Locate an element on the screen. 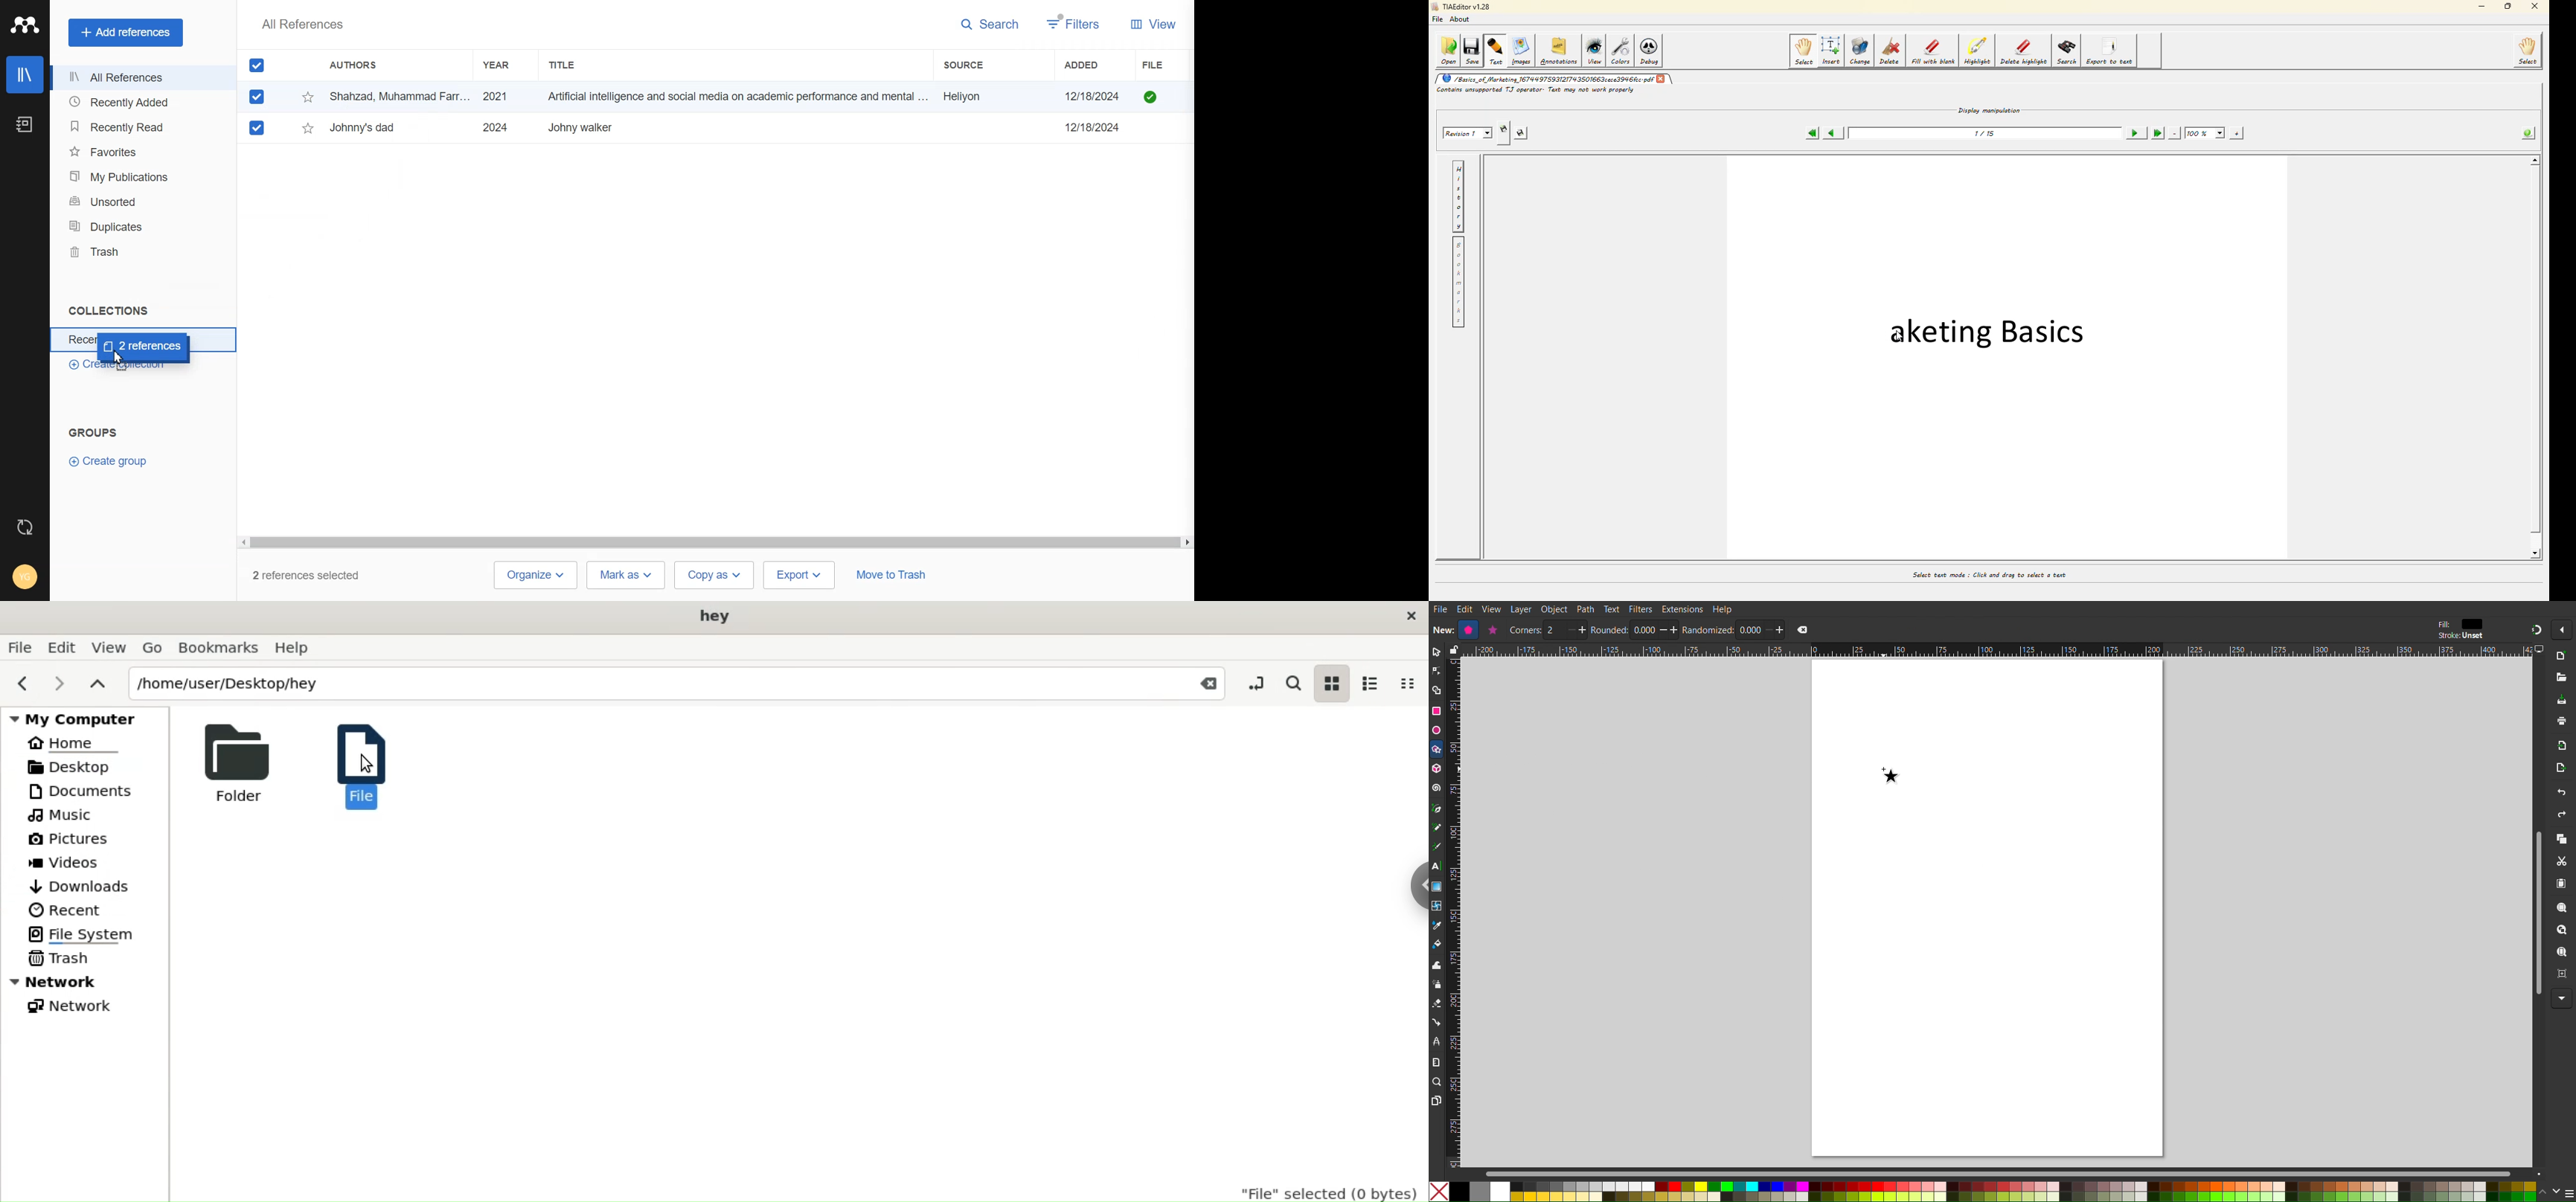 This screenshot has width=2576, height=1204. Auto Sync is located at coordinates (26, 527).